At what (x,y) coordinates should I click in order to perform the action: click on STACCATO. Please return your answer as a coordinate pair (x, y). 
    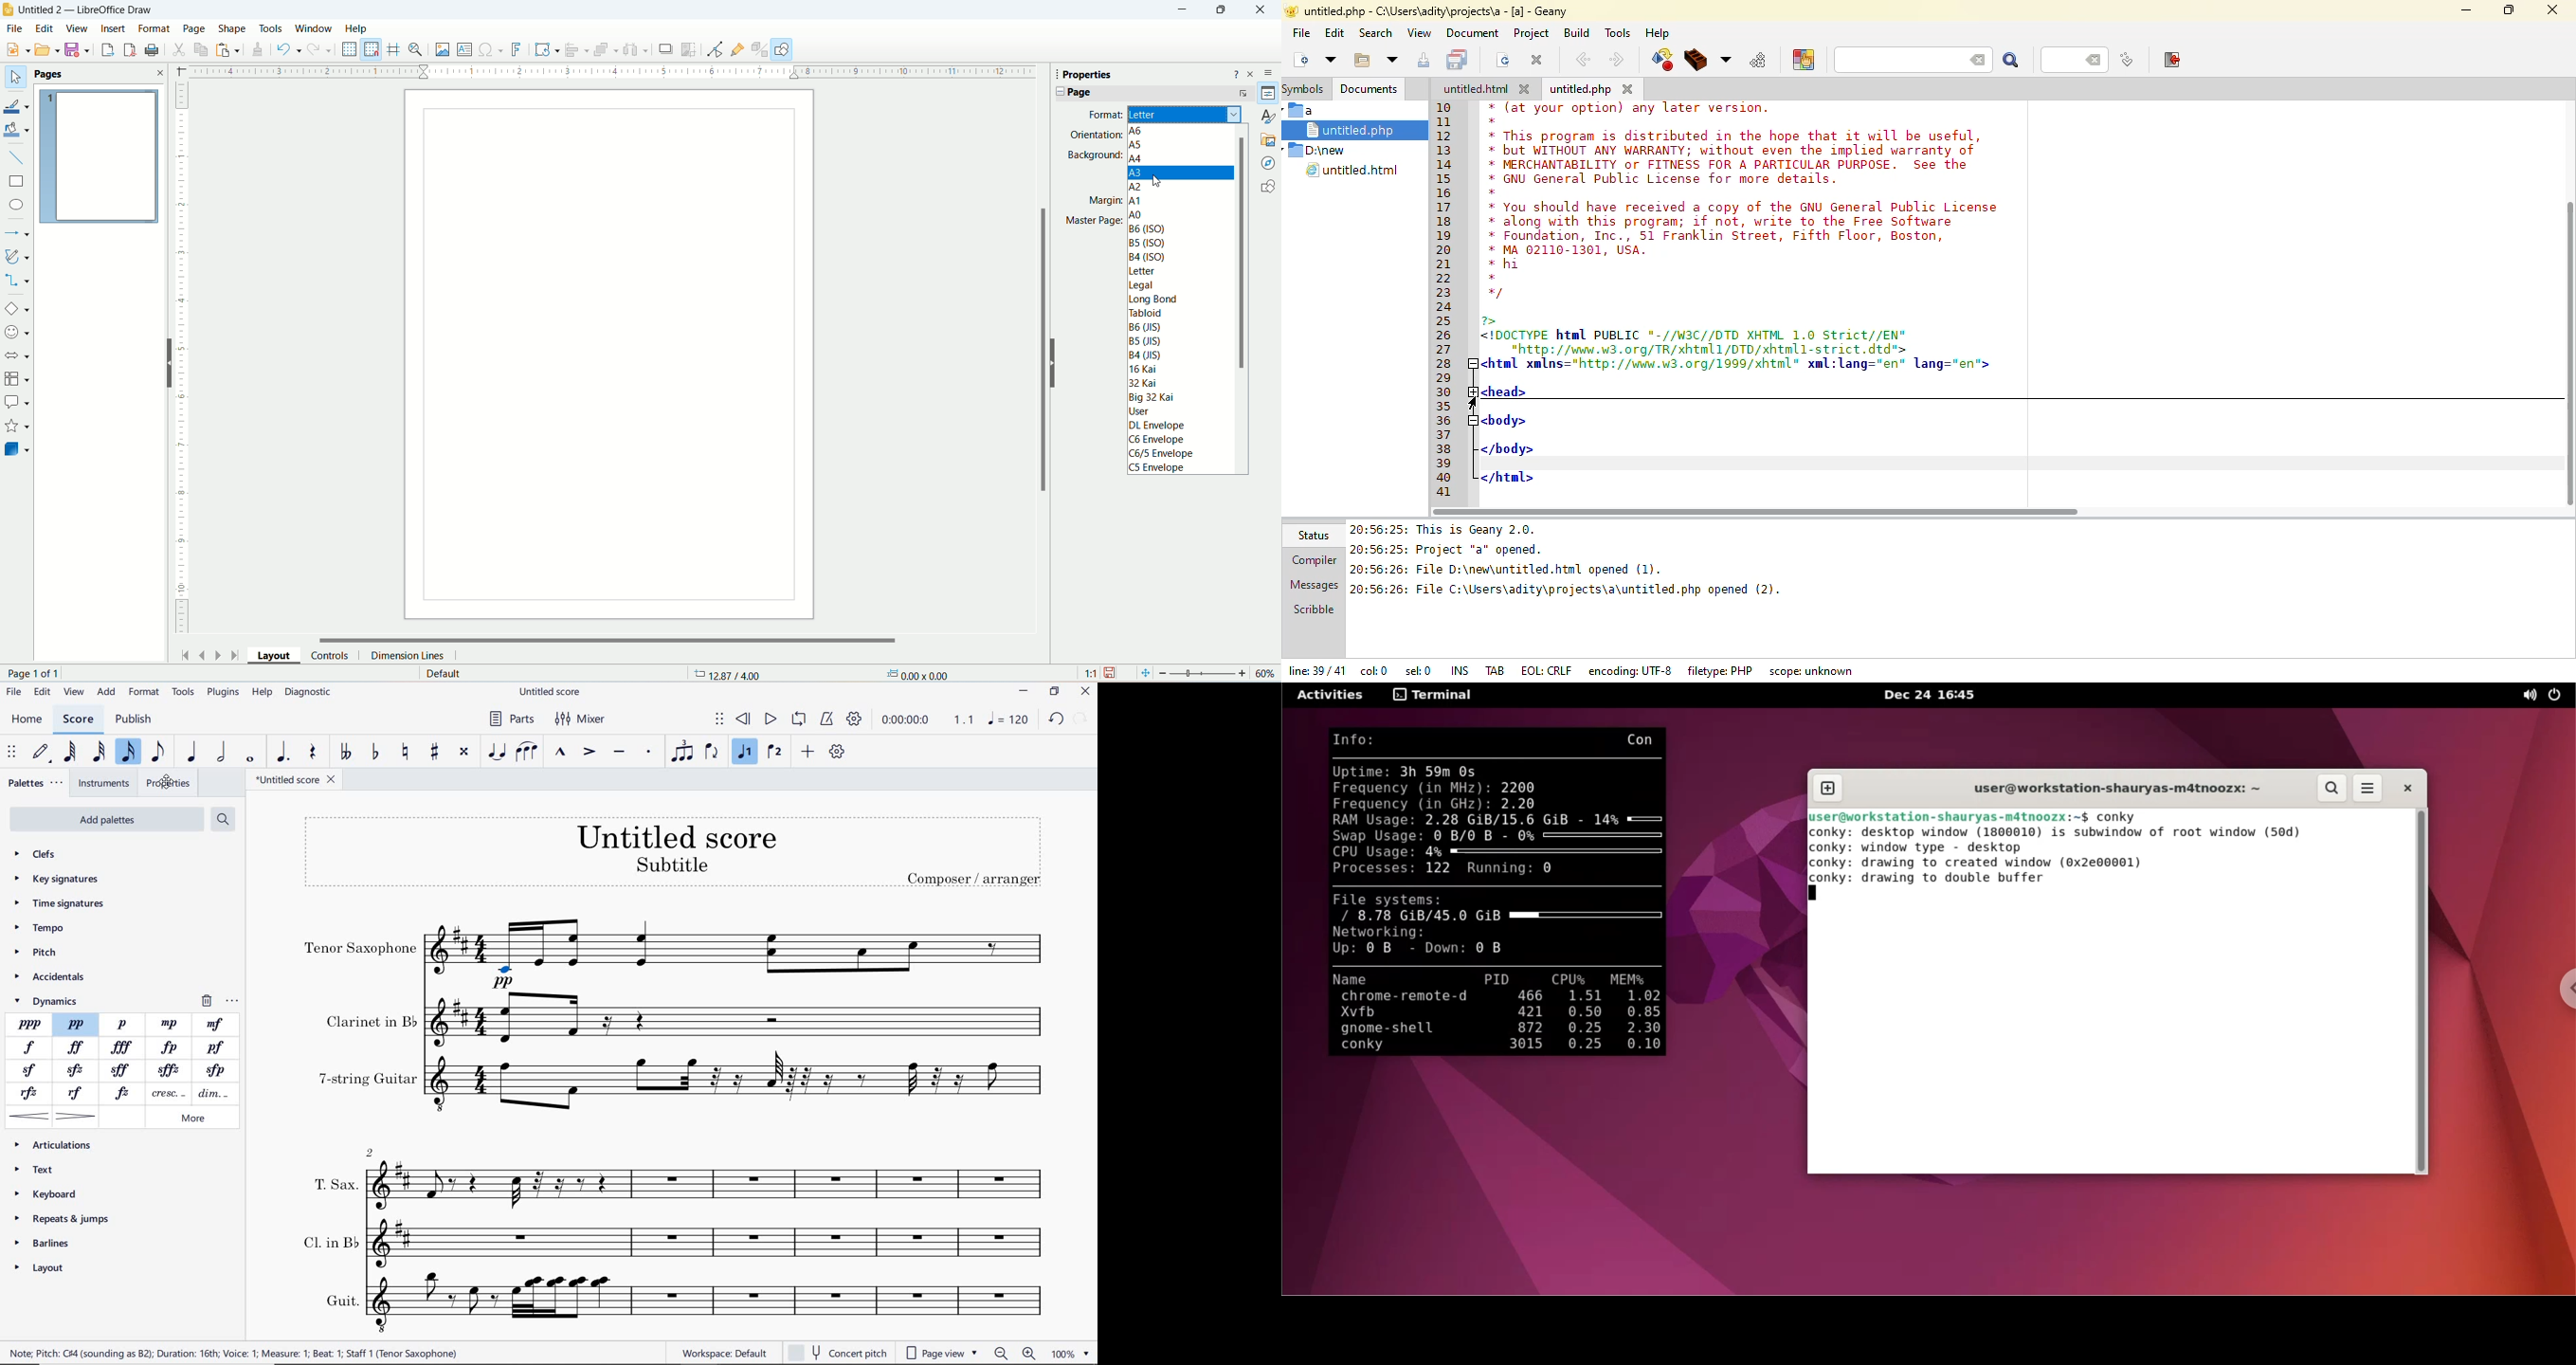
    Looking at the image, I should click on (651, 753).